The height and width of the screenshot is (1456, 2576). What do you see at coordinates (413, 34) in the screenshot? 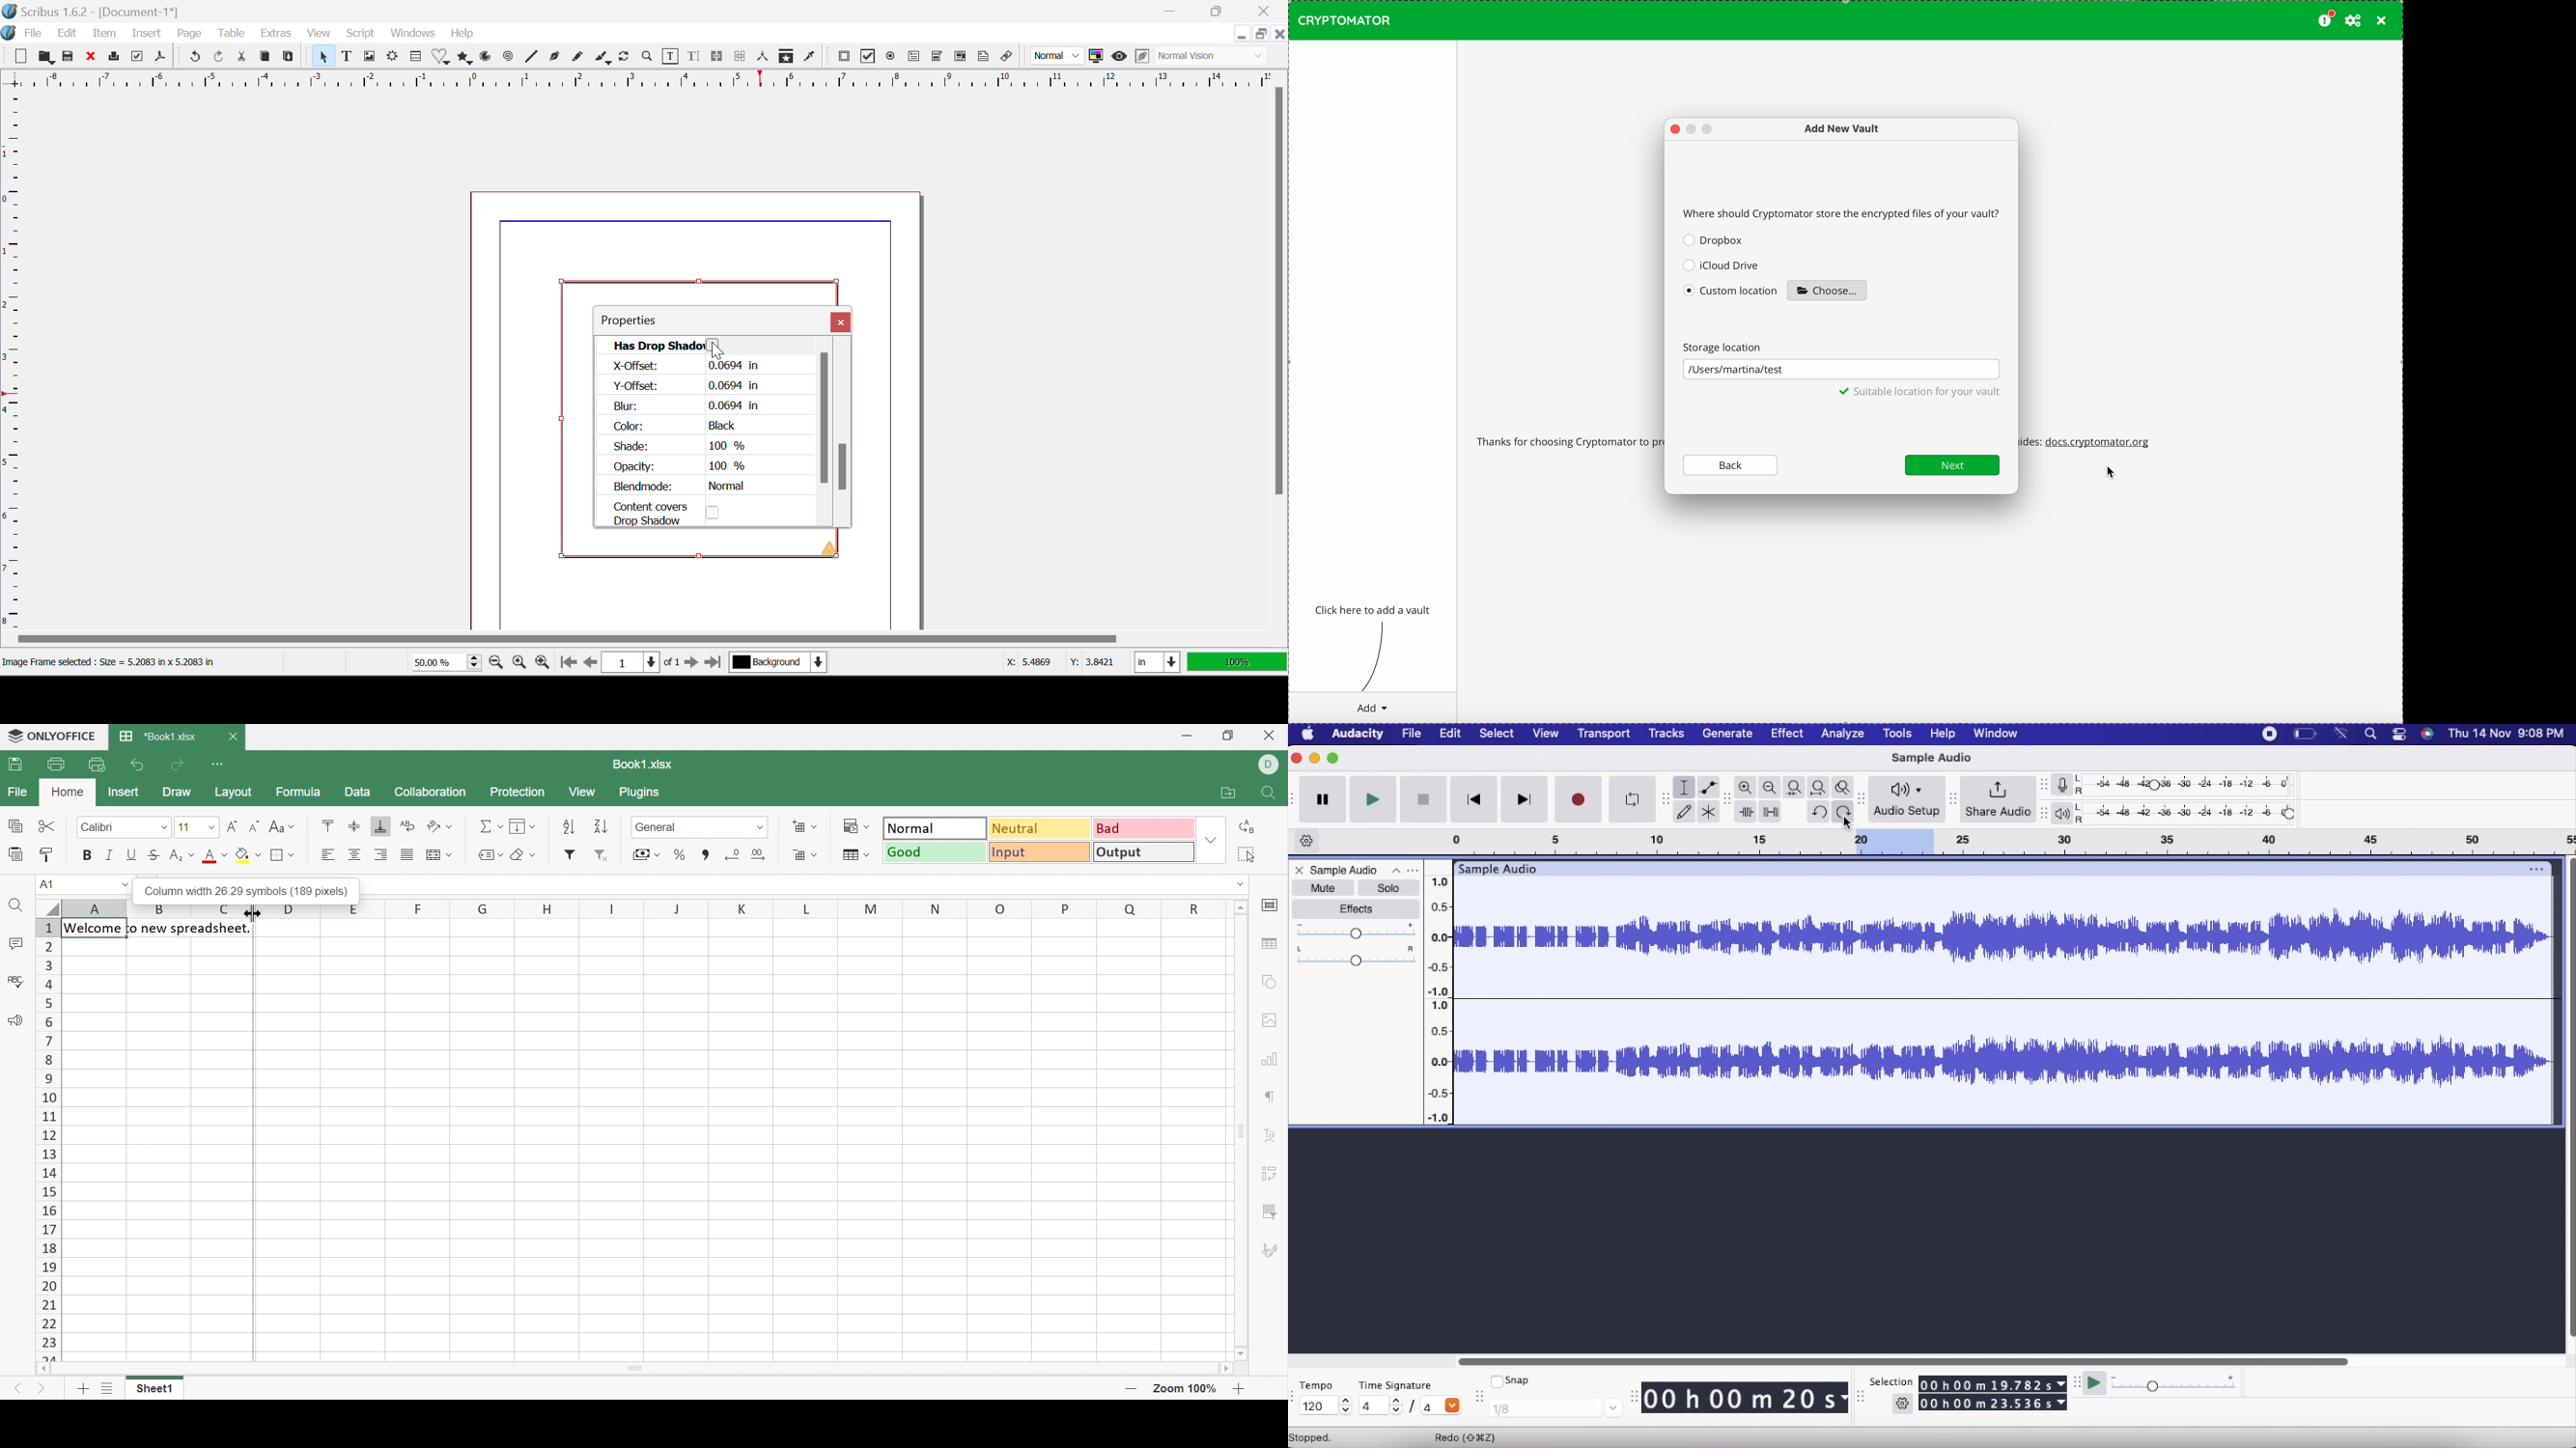
I see `Windows` at bounding box center [413, 34].